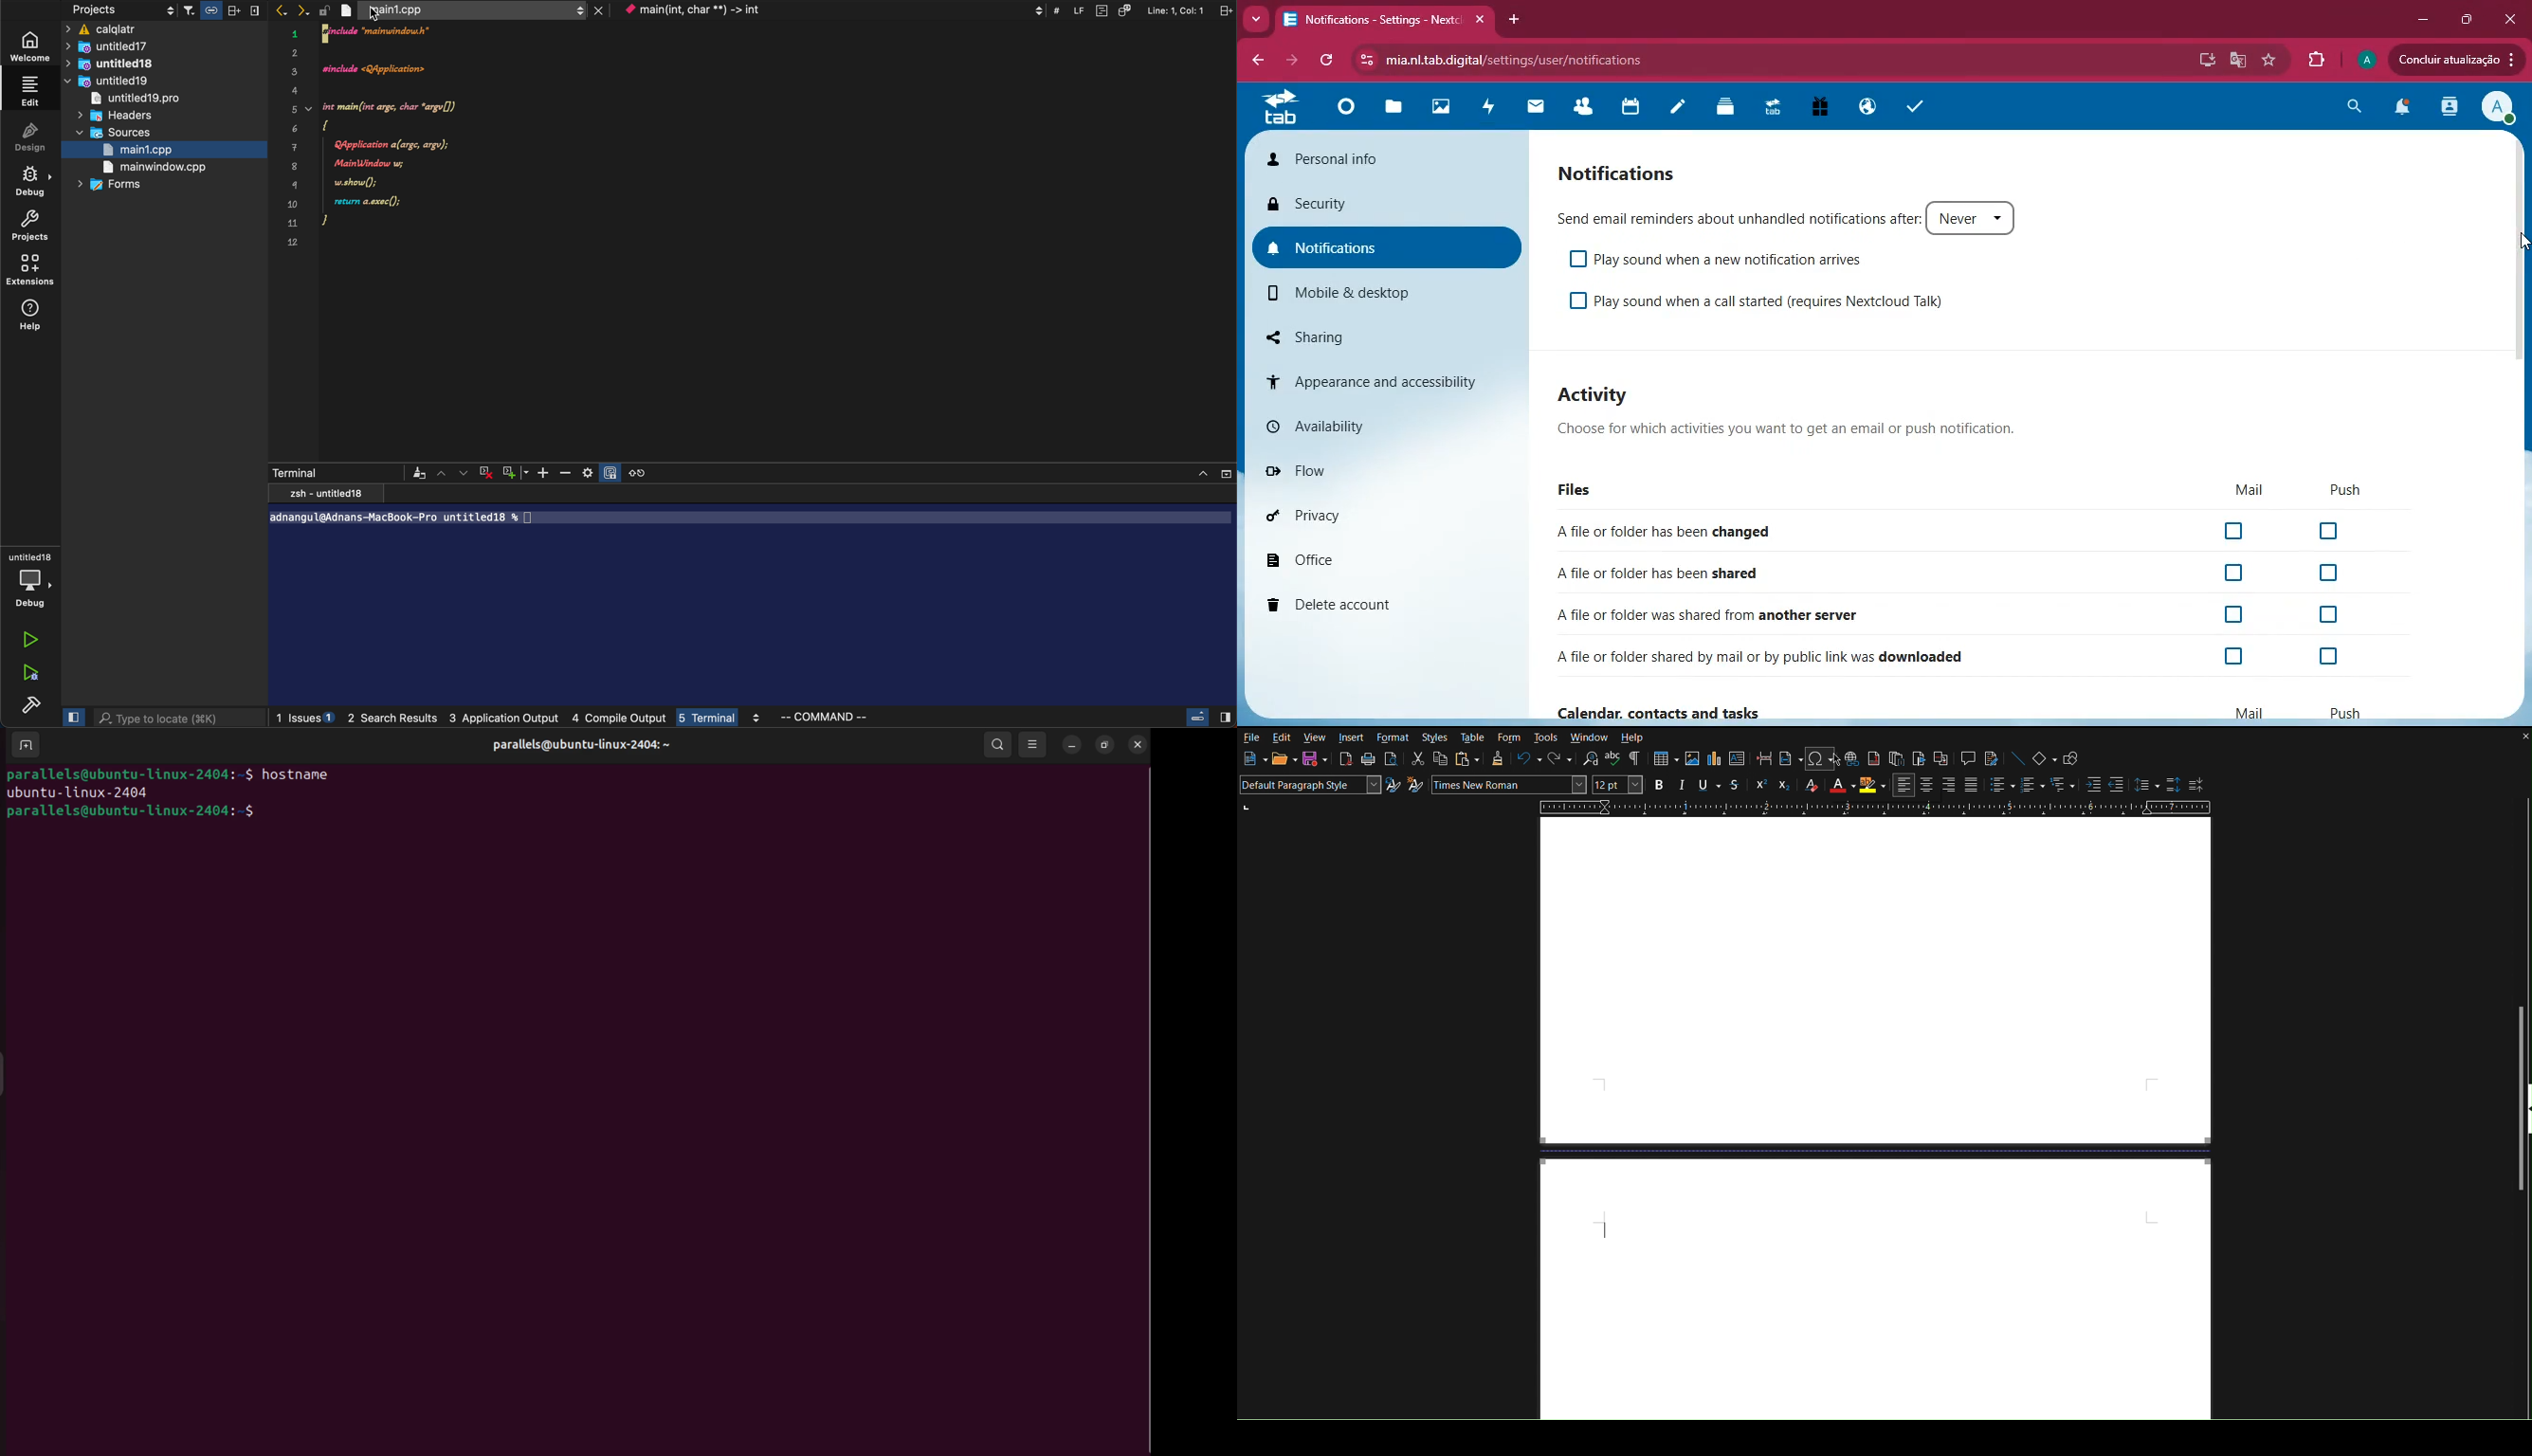  I want to click on notifications, so click(2402, 110).